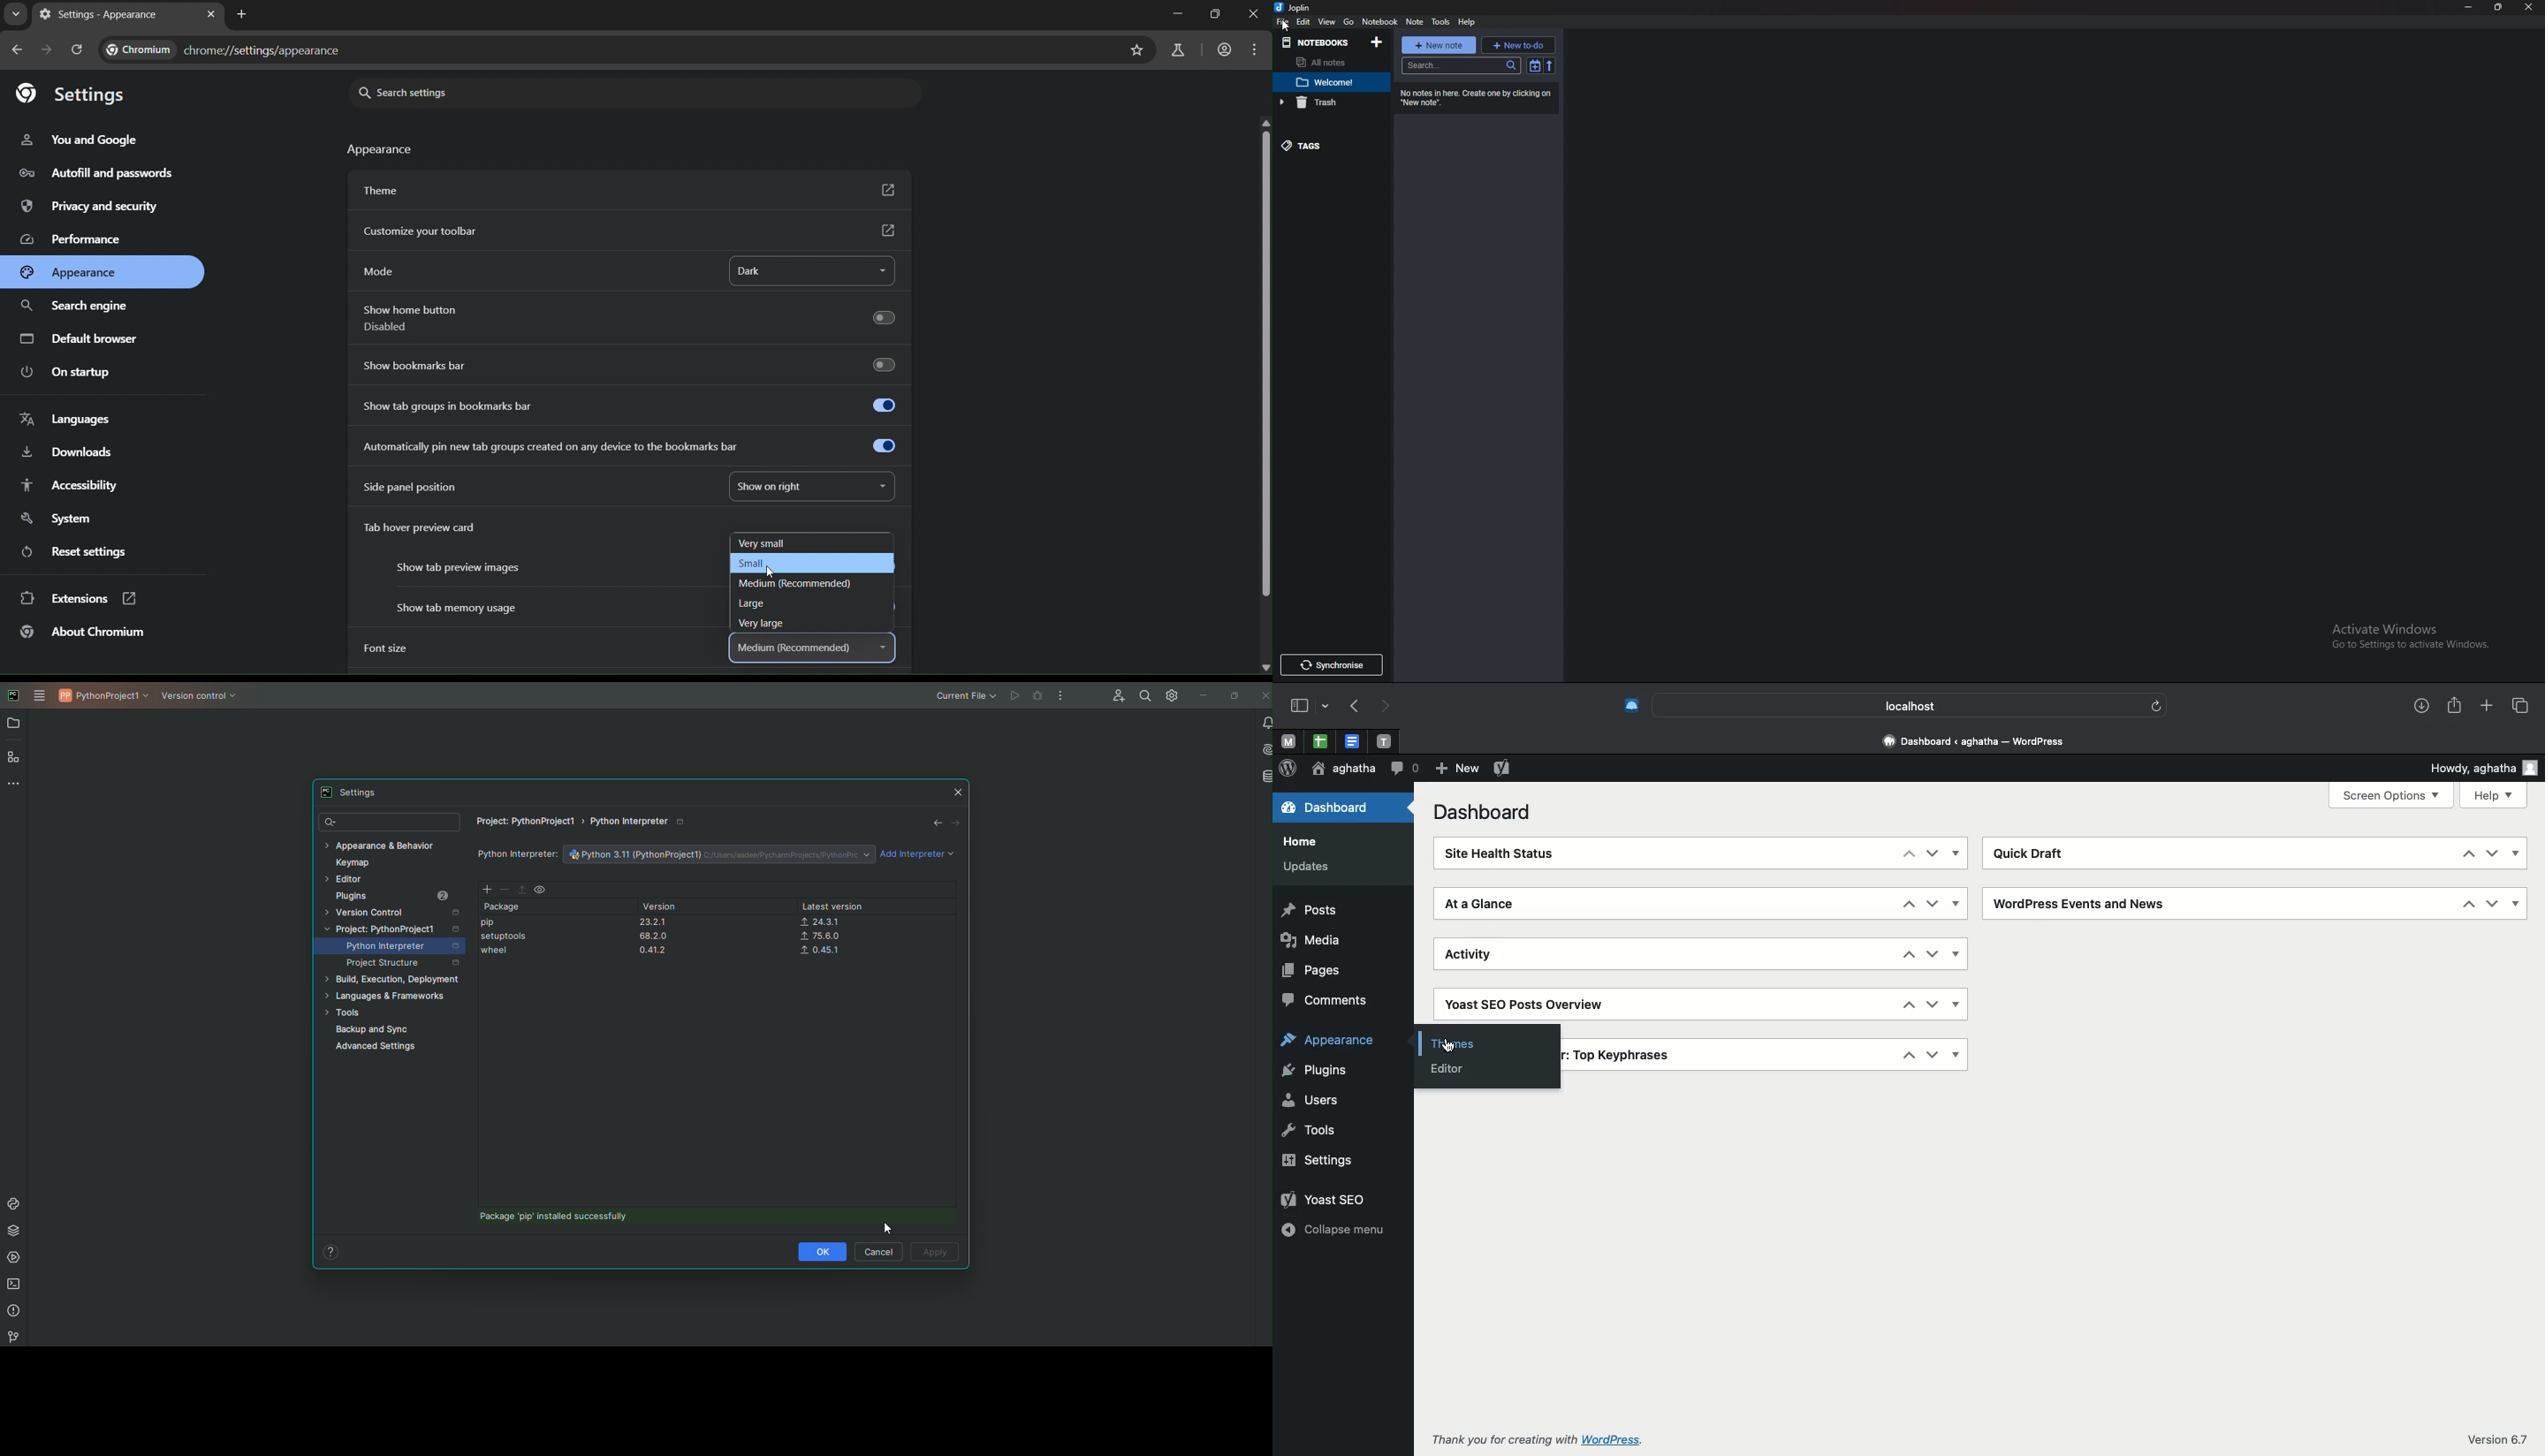  What do you see at coordinates (1316, 44) in the screenshot?
I see `Notebooks` at bounding box center [1316, 44].